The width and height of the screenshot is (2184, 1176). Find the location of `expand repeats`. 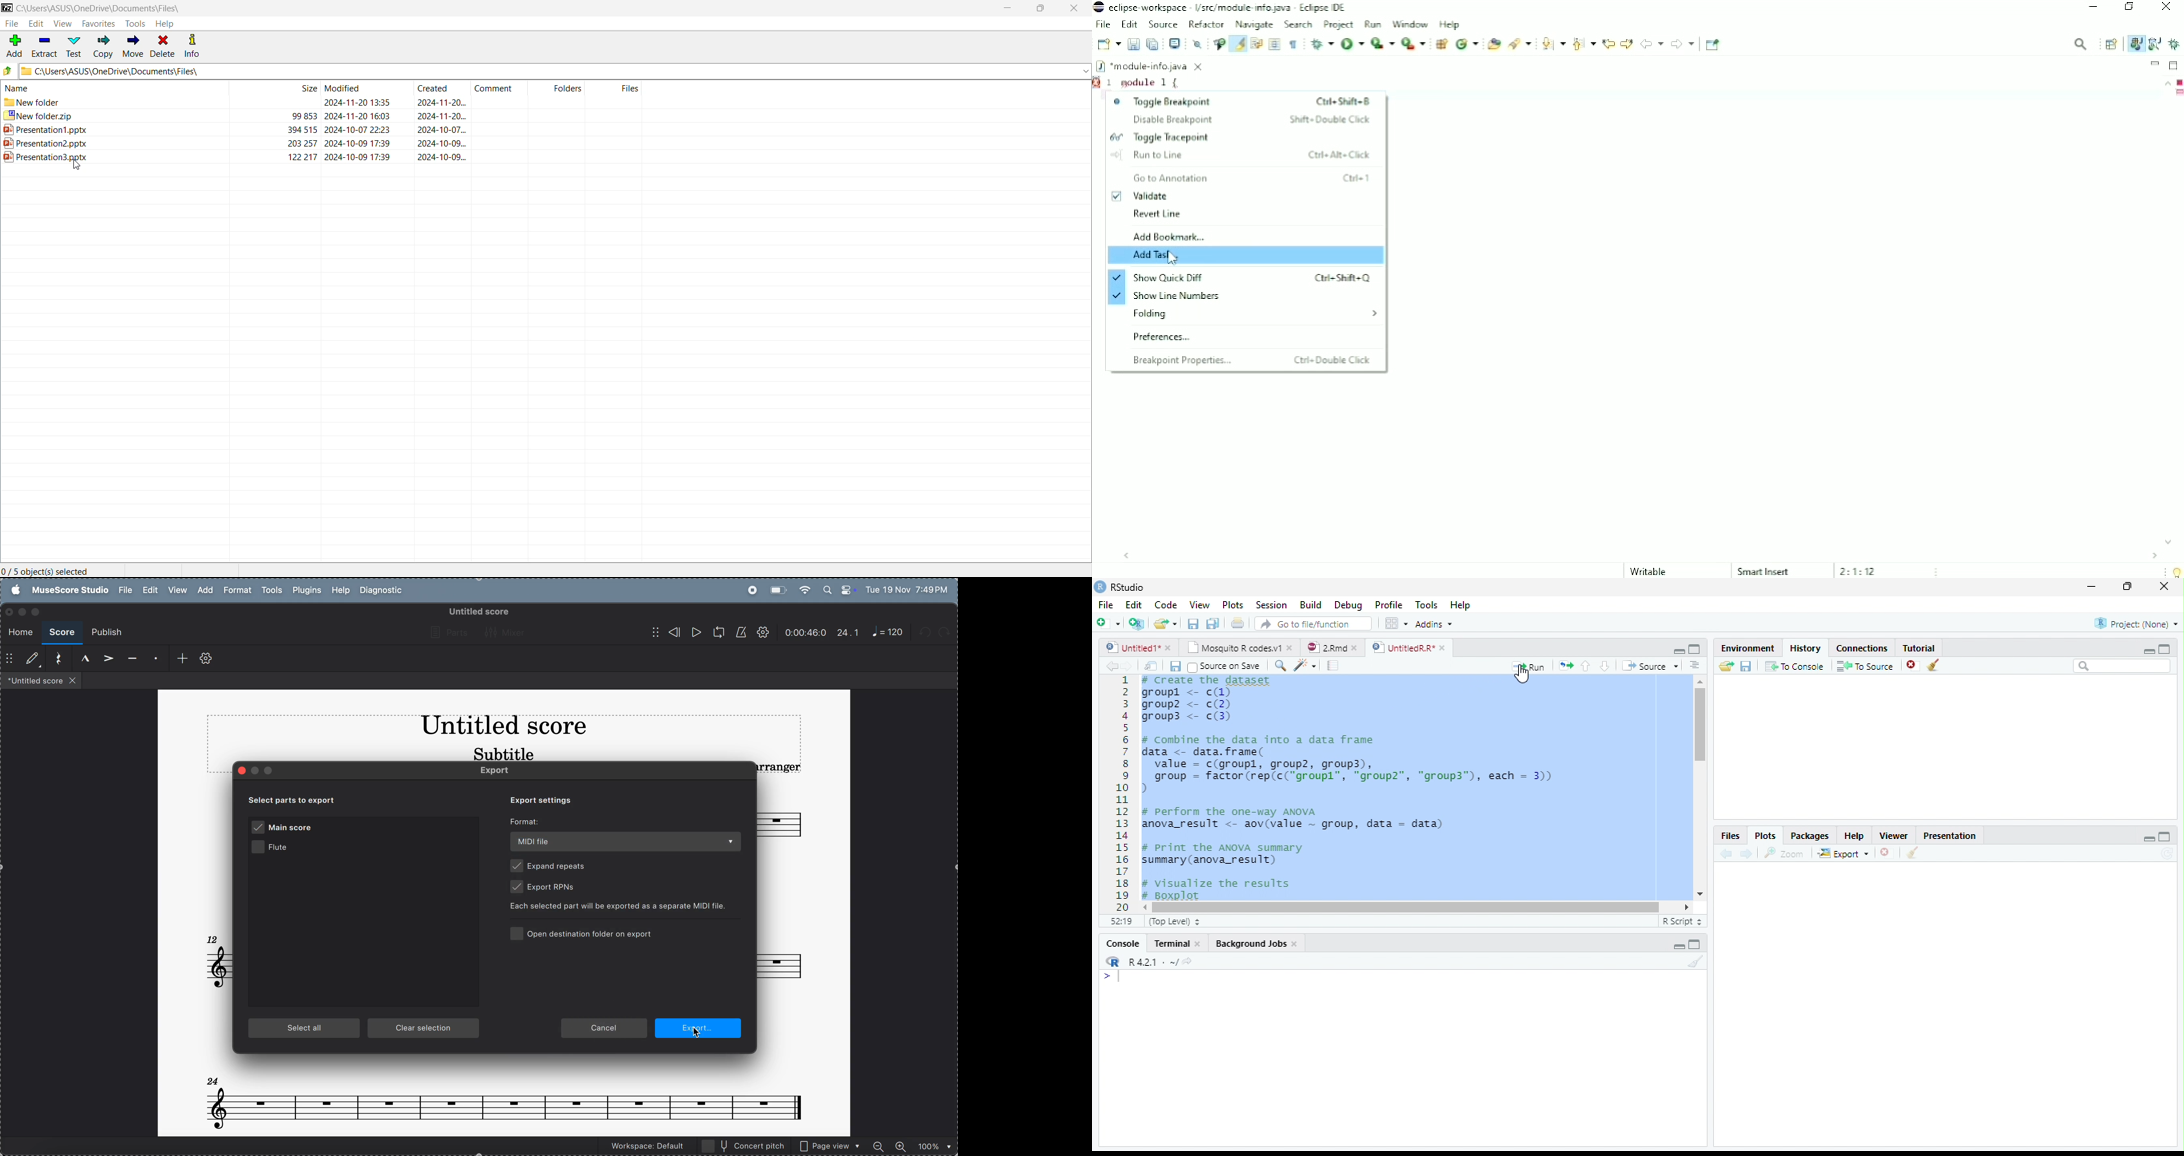

expand repeats is located at coordinates (622, 866).